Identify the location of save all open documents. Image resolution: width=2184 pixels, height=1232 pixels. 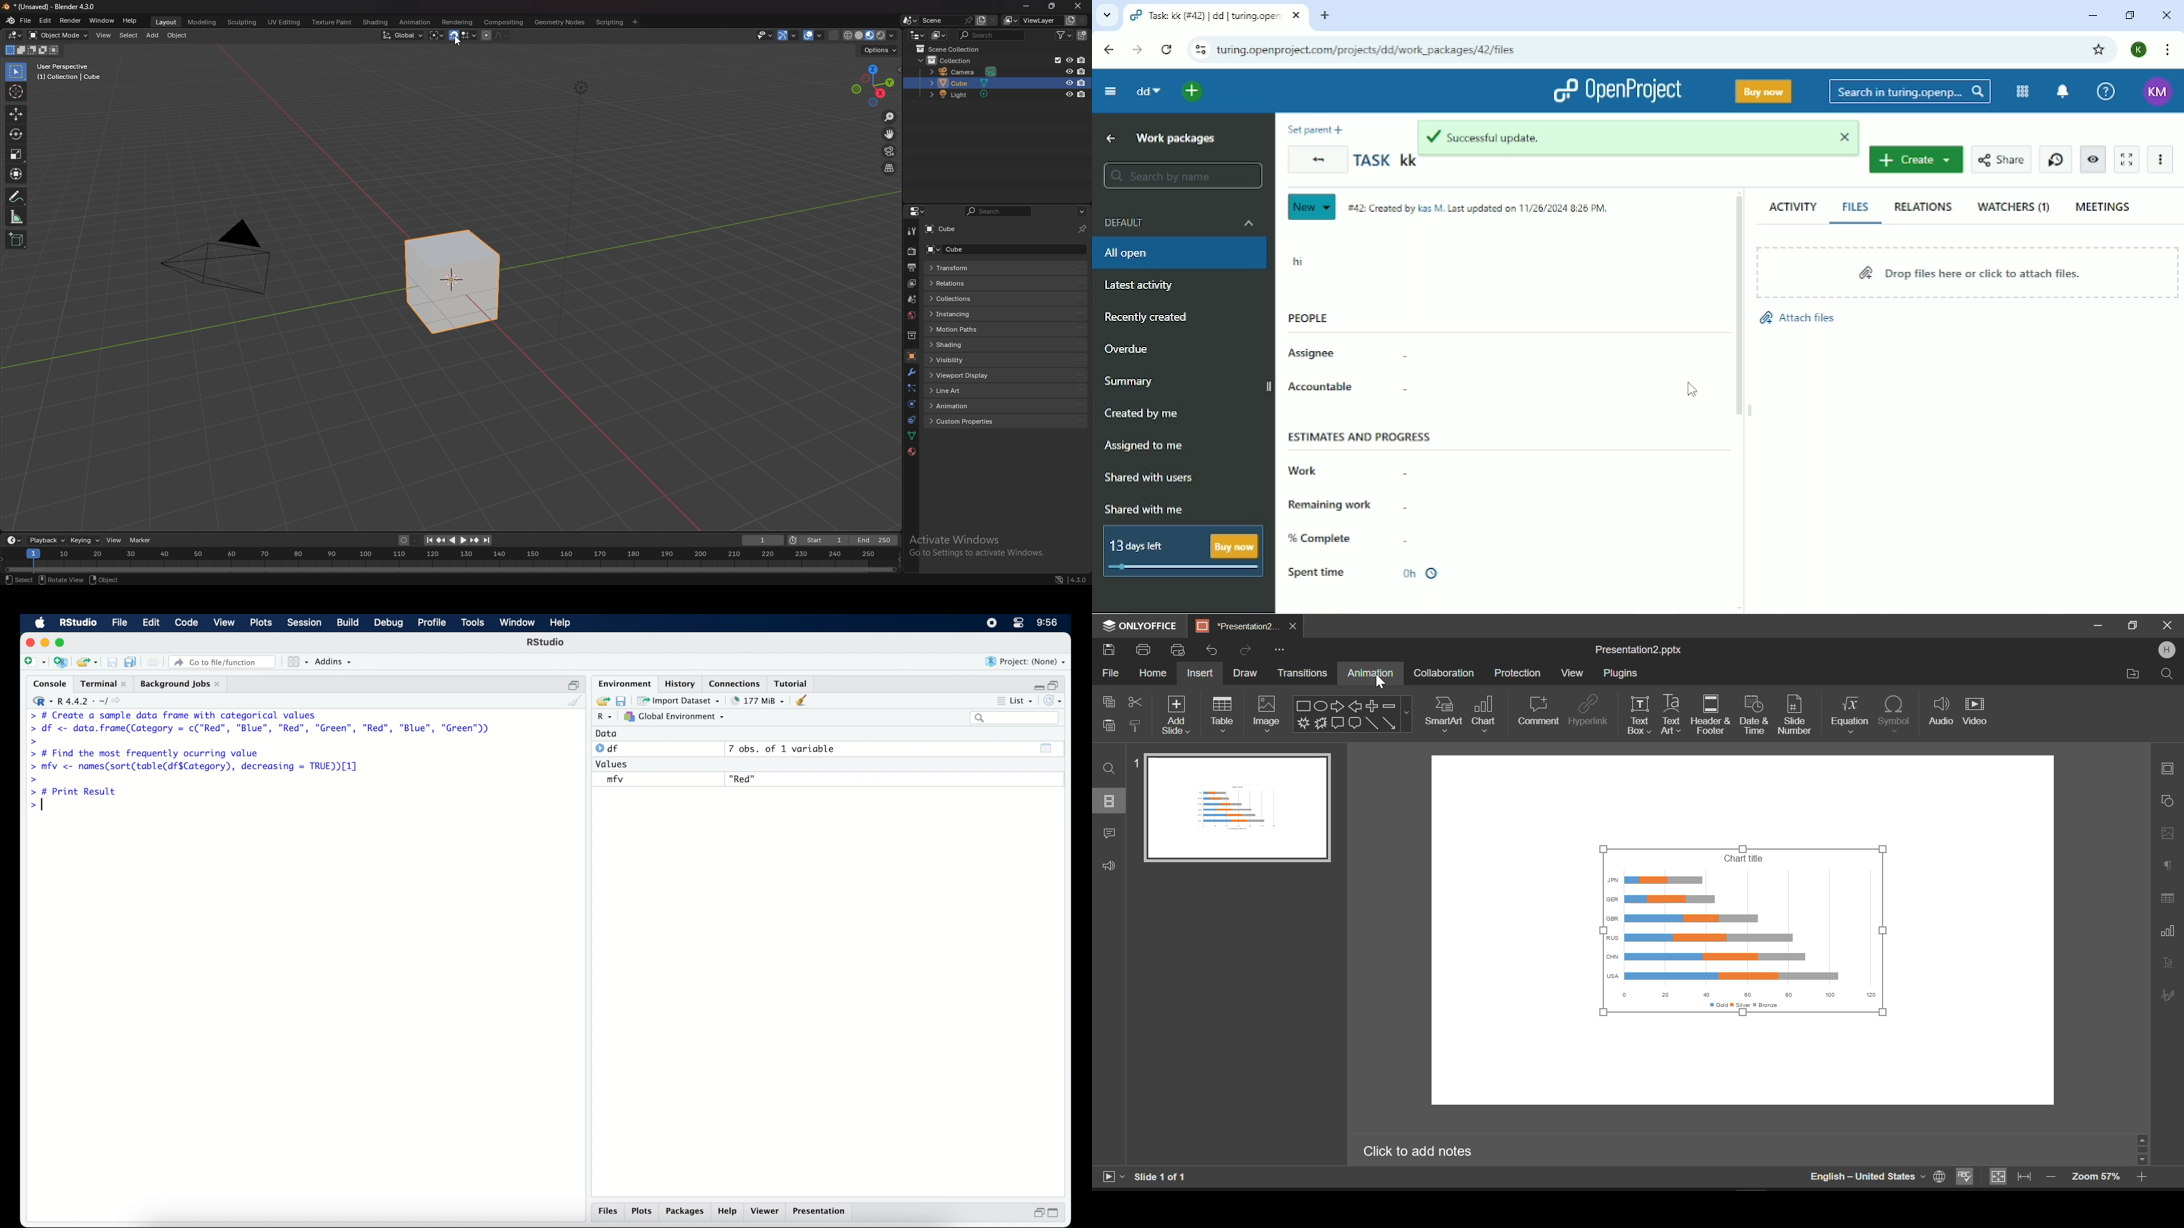
(131, 661).